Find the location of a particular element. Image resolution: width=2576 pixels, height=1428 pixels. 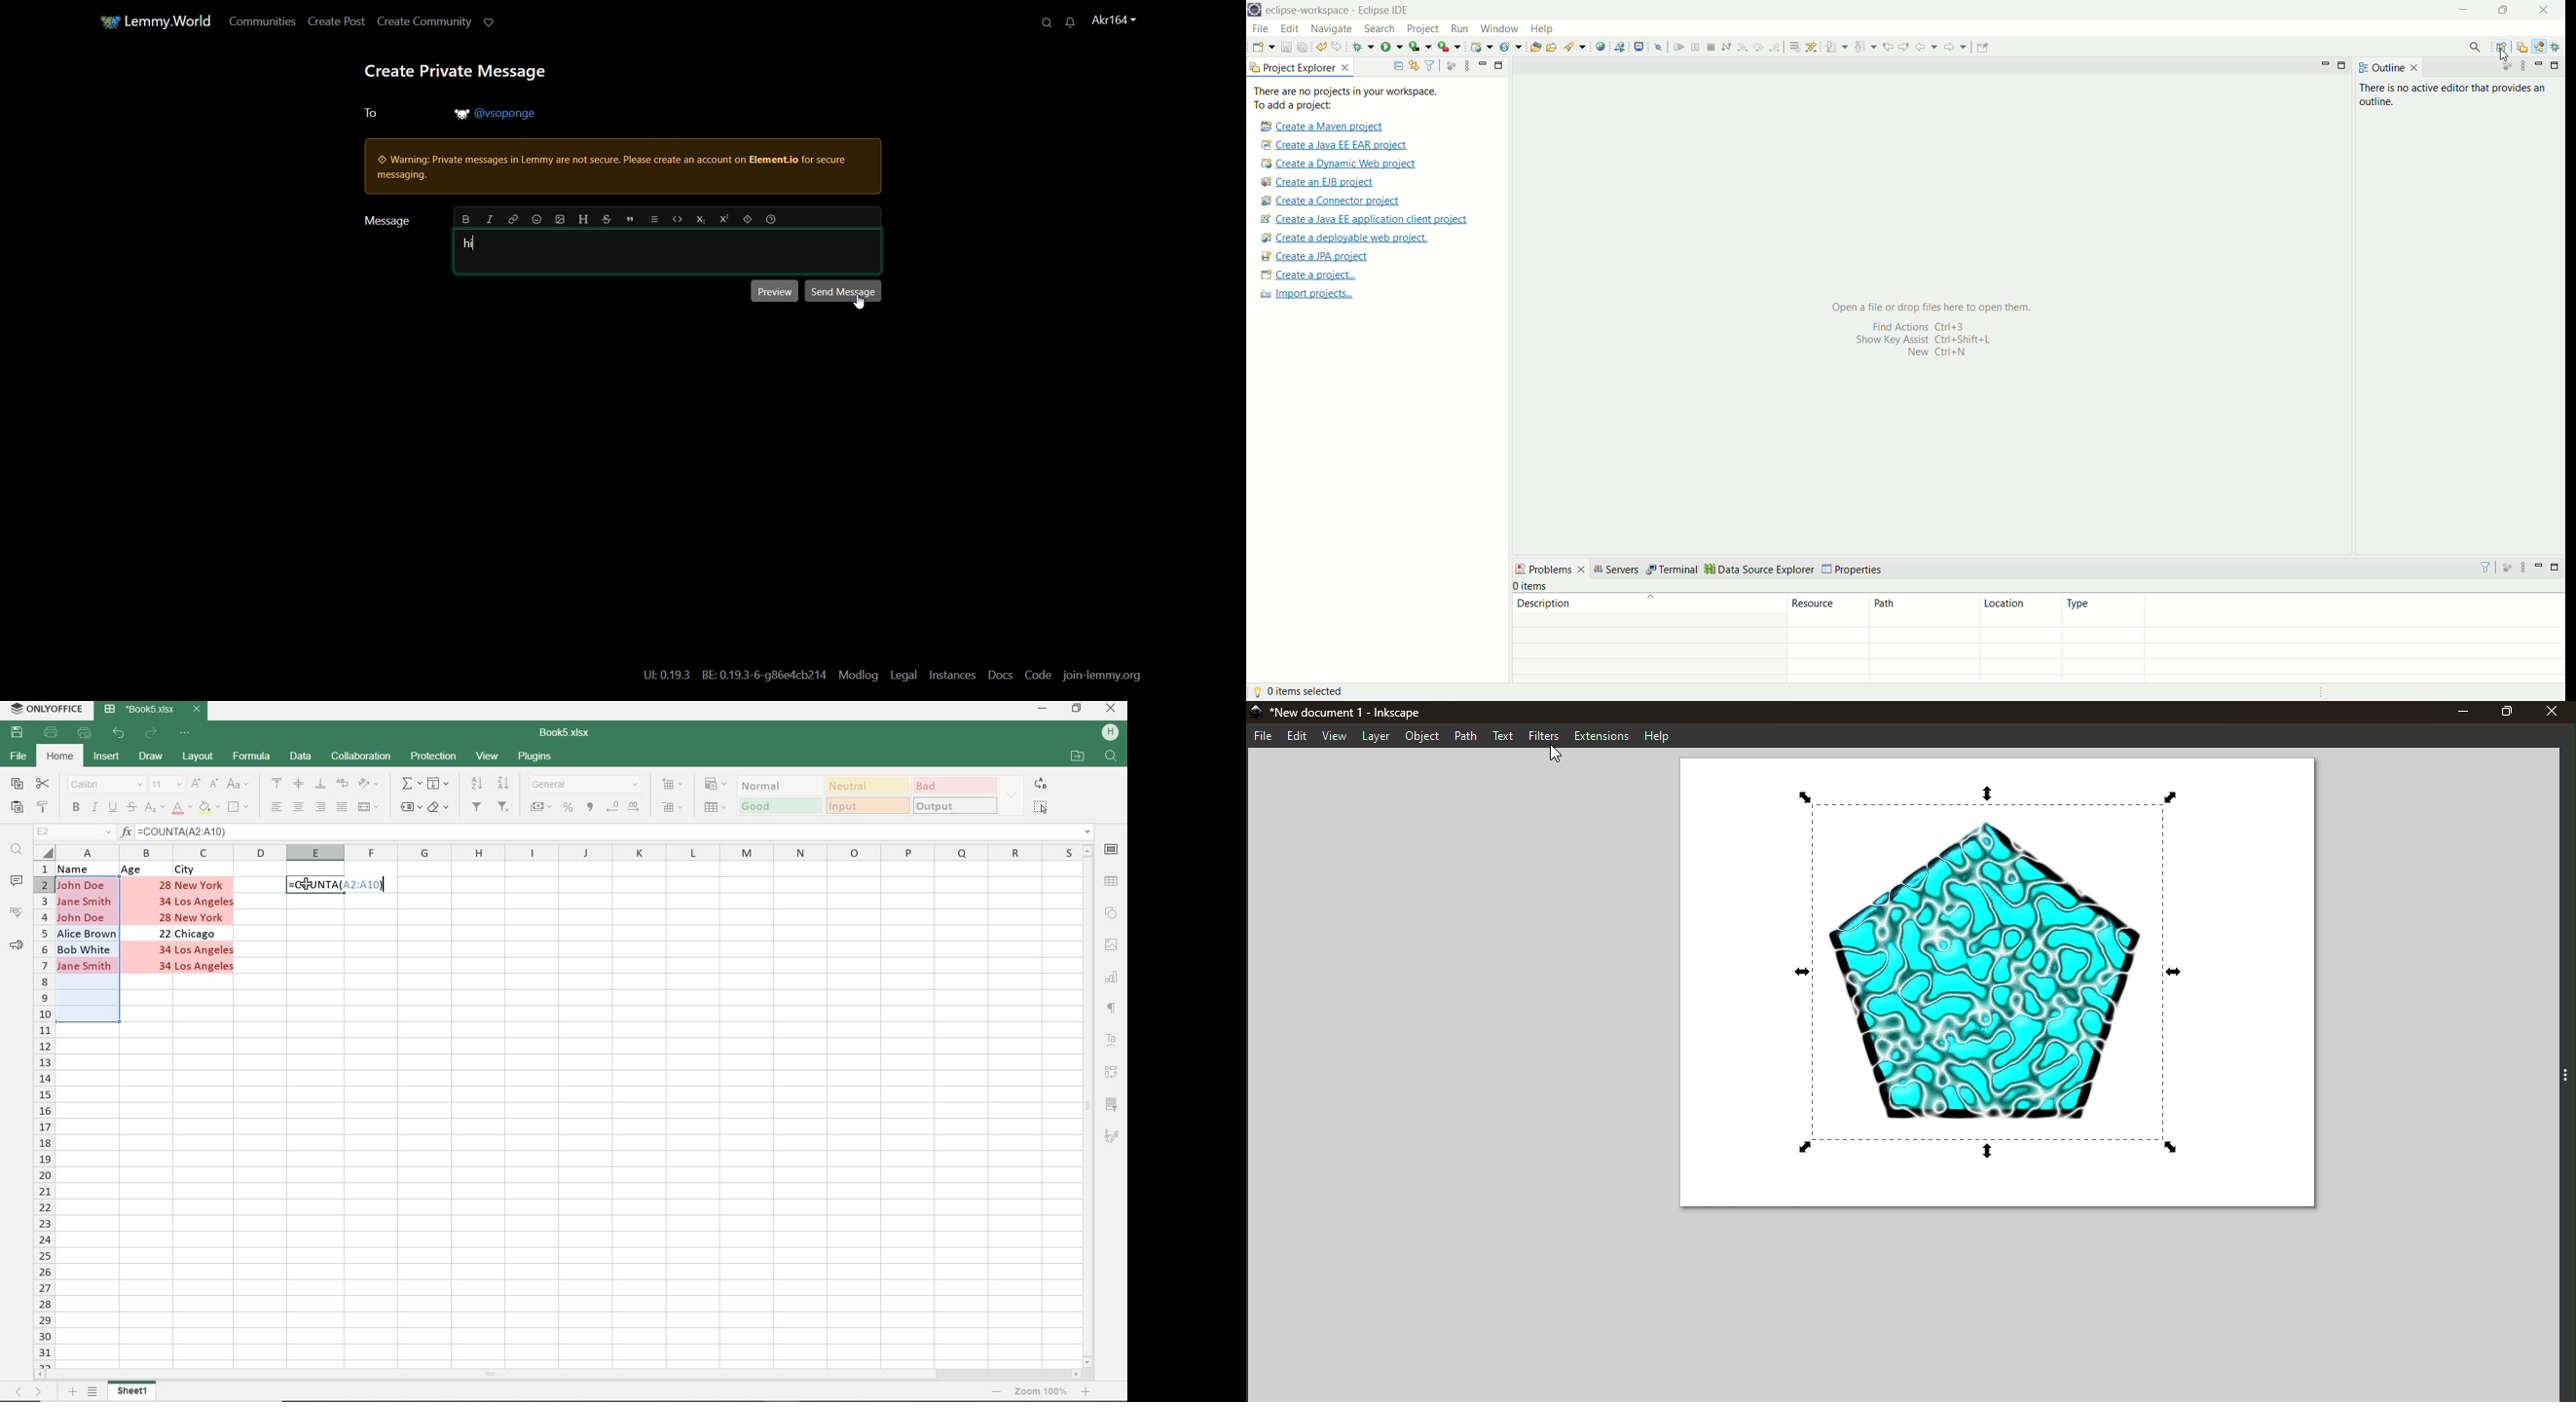

use step filters is located at coordinates (1812, 47).